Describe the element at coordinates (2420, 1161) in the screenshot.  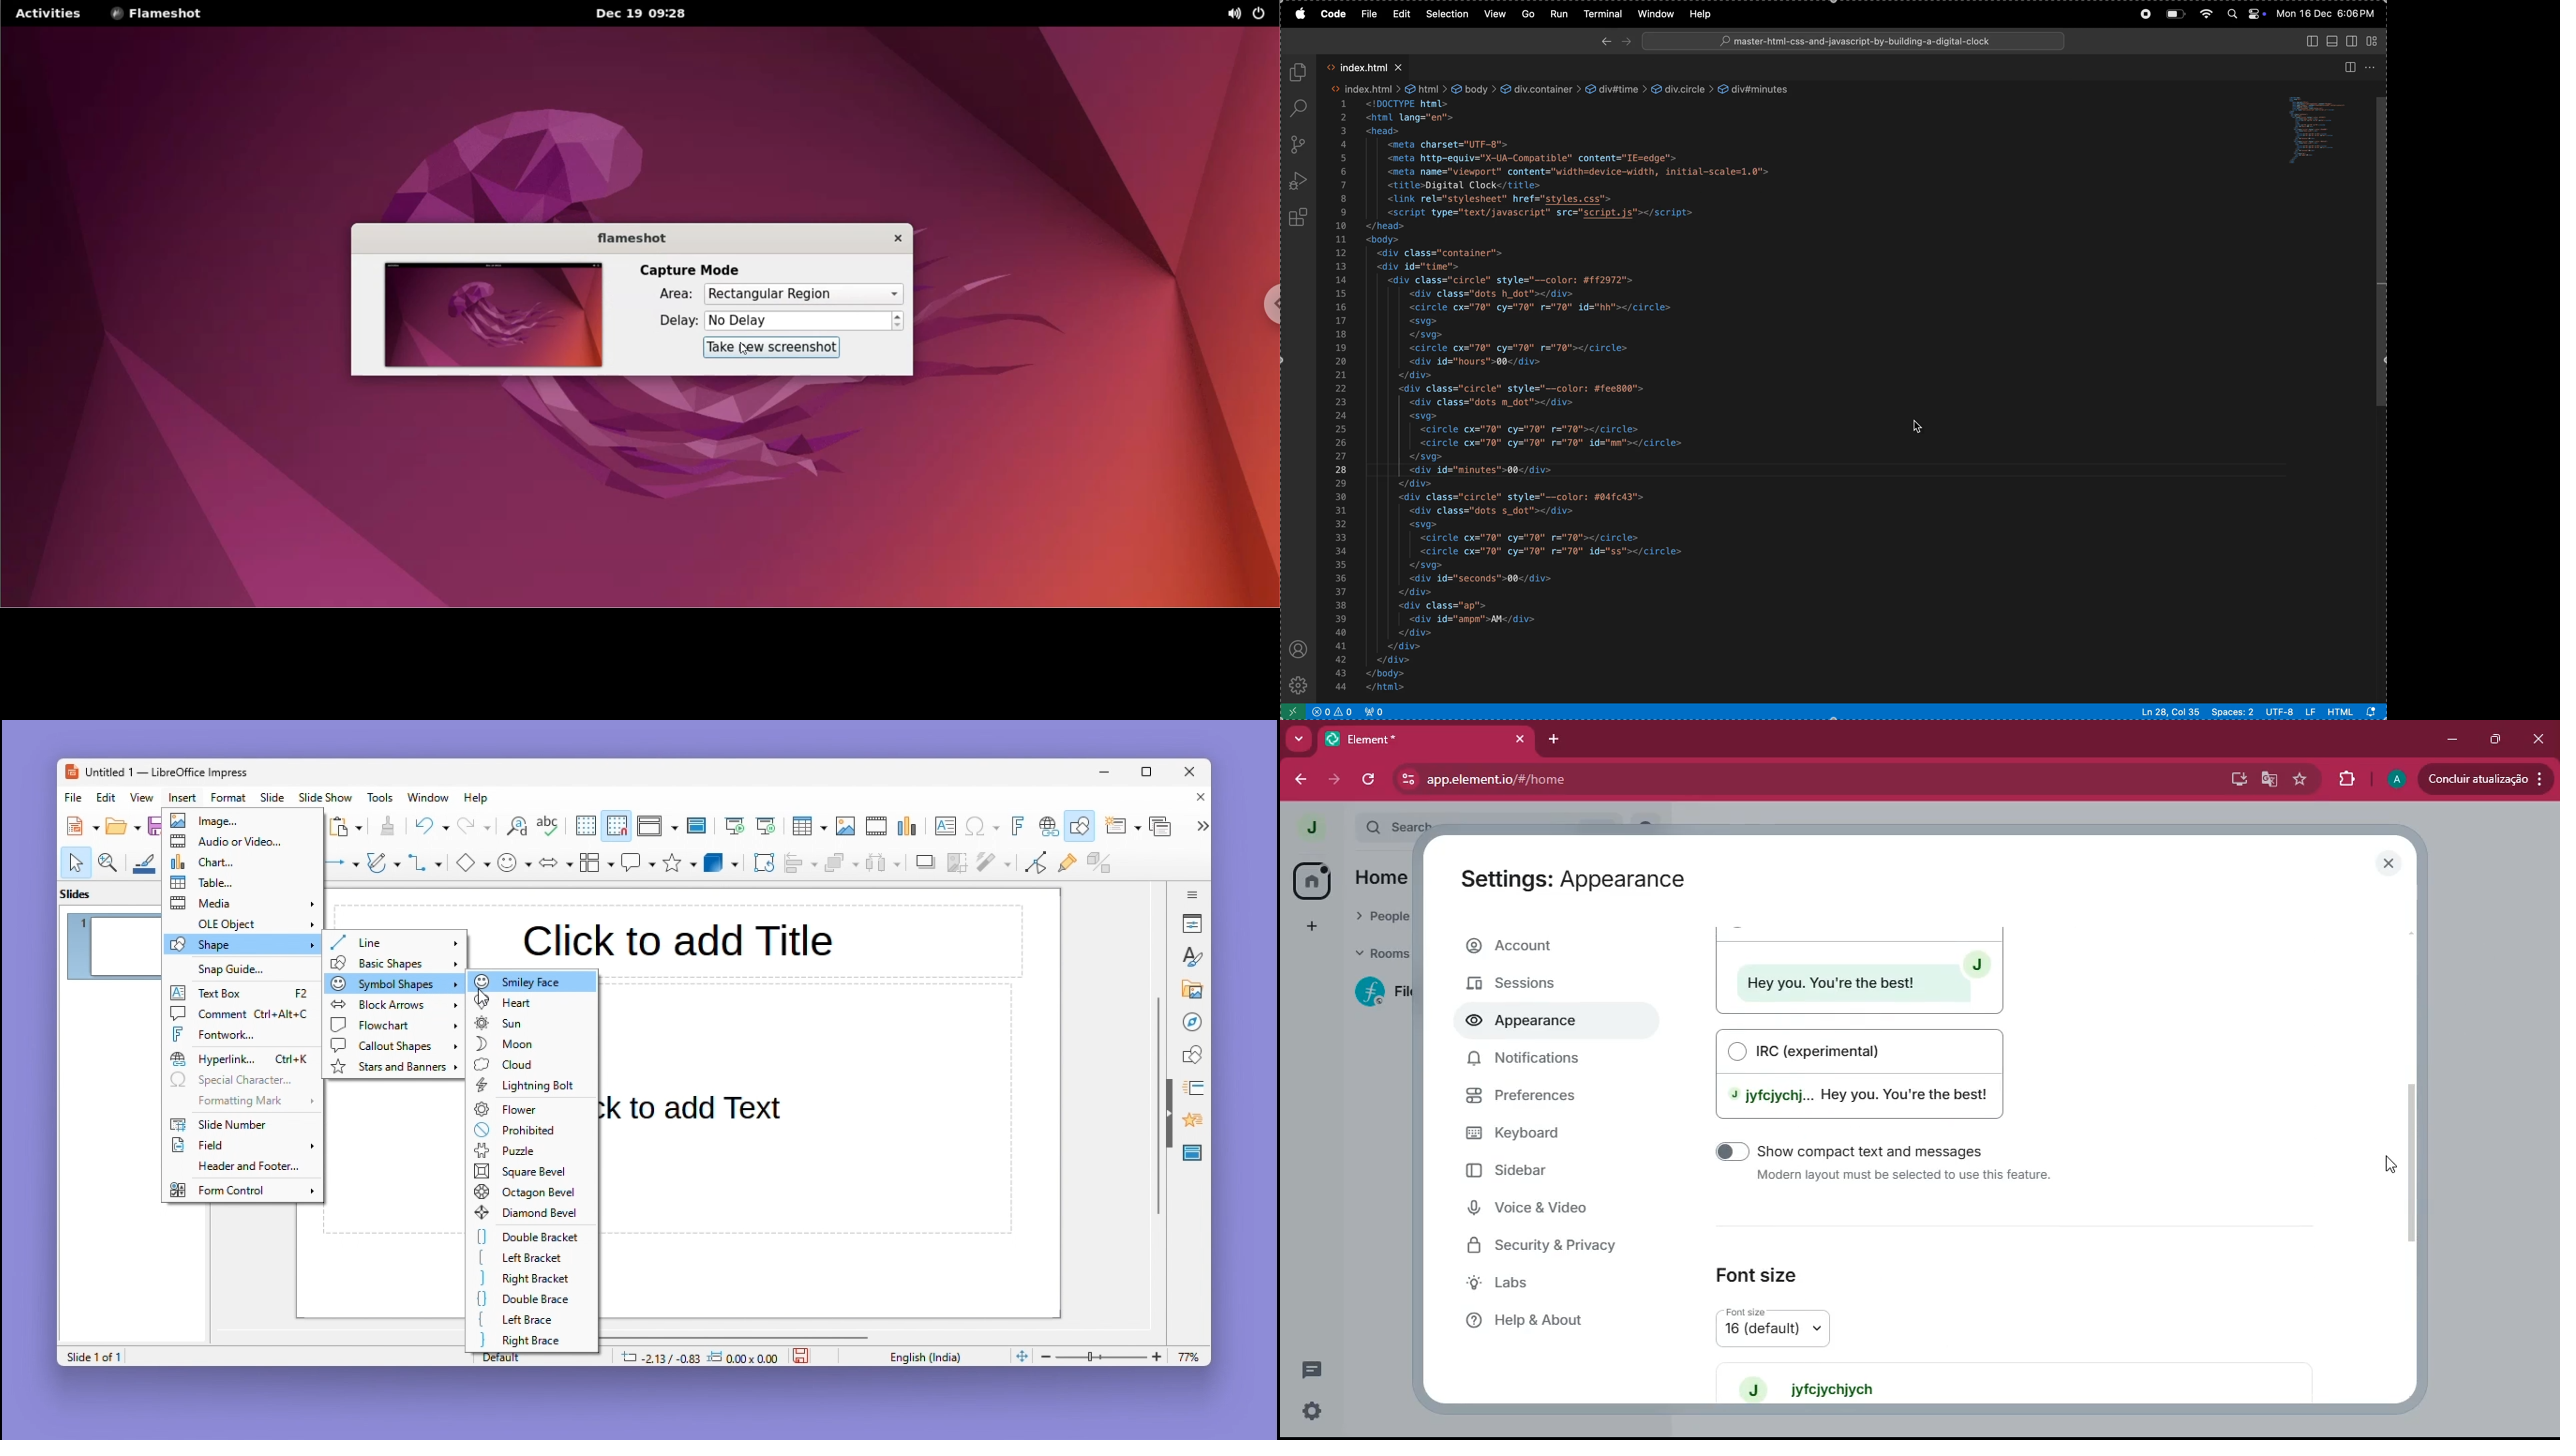
I see `scroll bar` at that location.